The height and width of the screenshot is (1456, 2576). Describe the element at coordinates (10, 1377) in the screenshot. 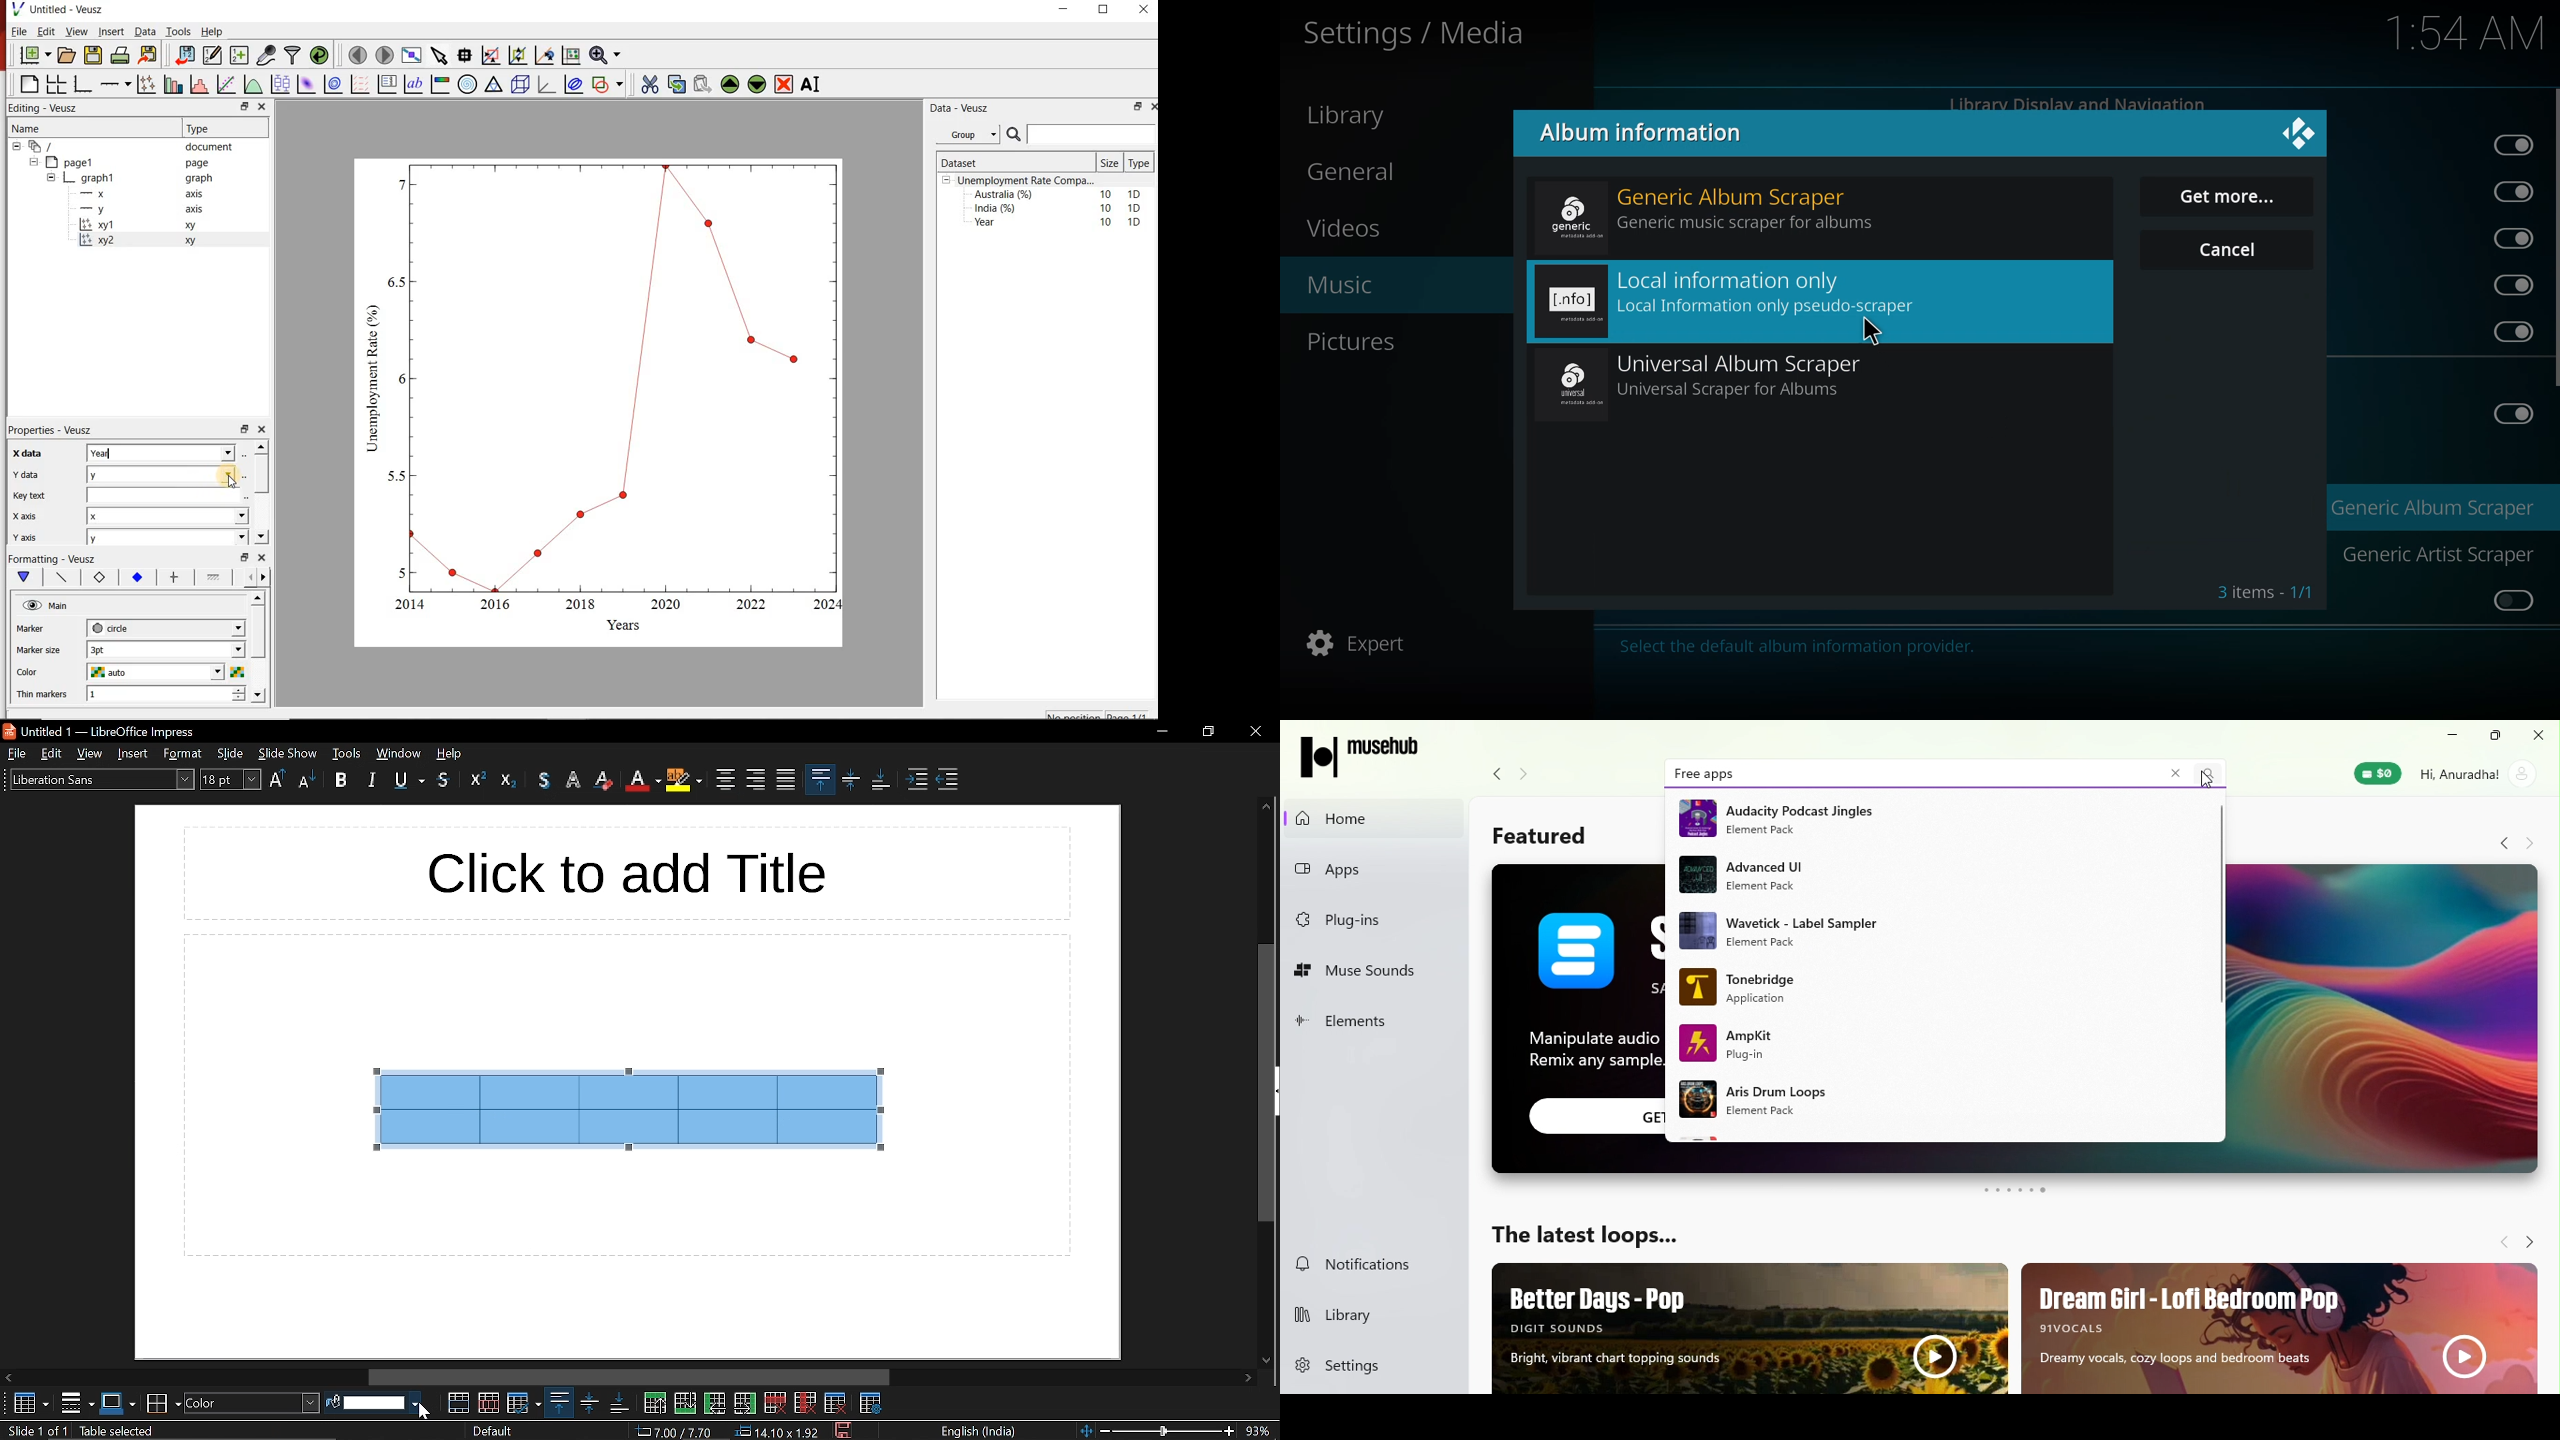

I see `Move left` at that location.